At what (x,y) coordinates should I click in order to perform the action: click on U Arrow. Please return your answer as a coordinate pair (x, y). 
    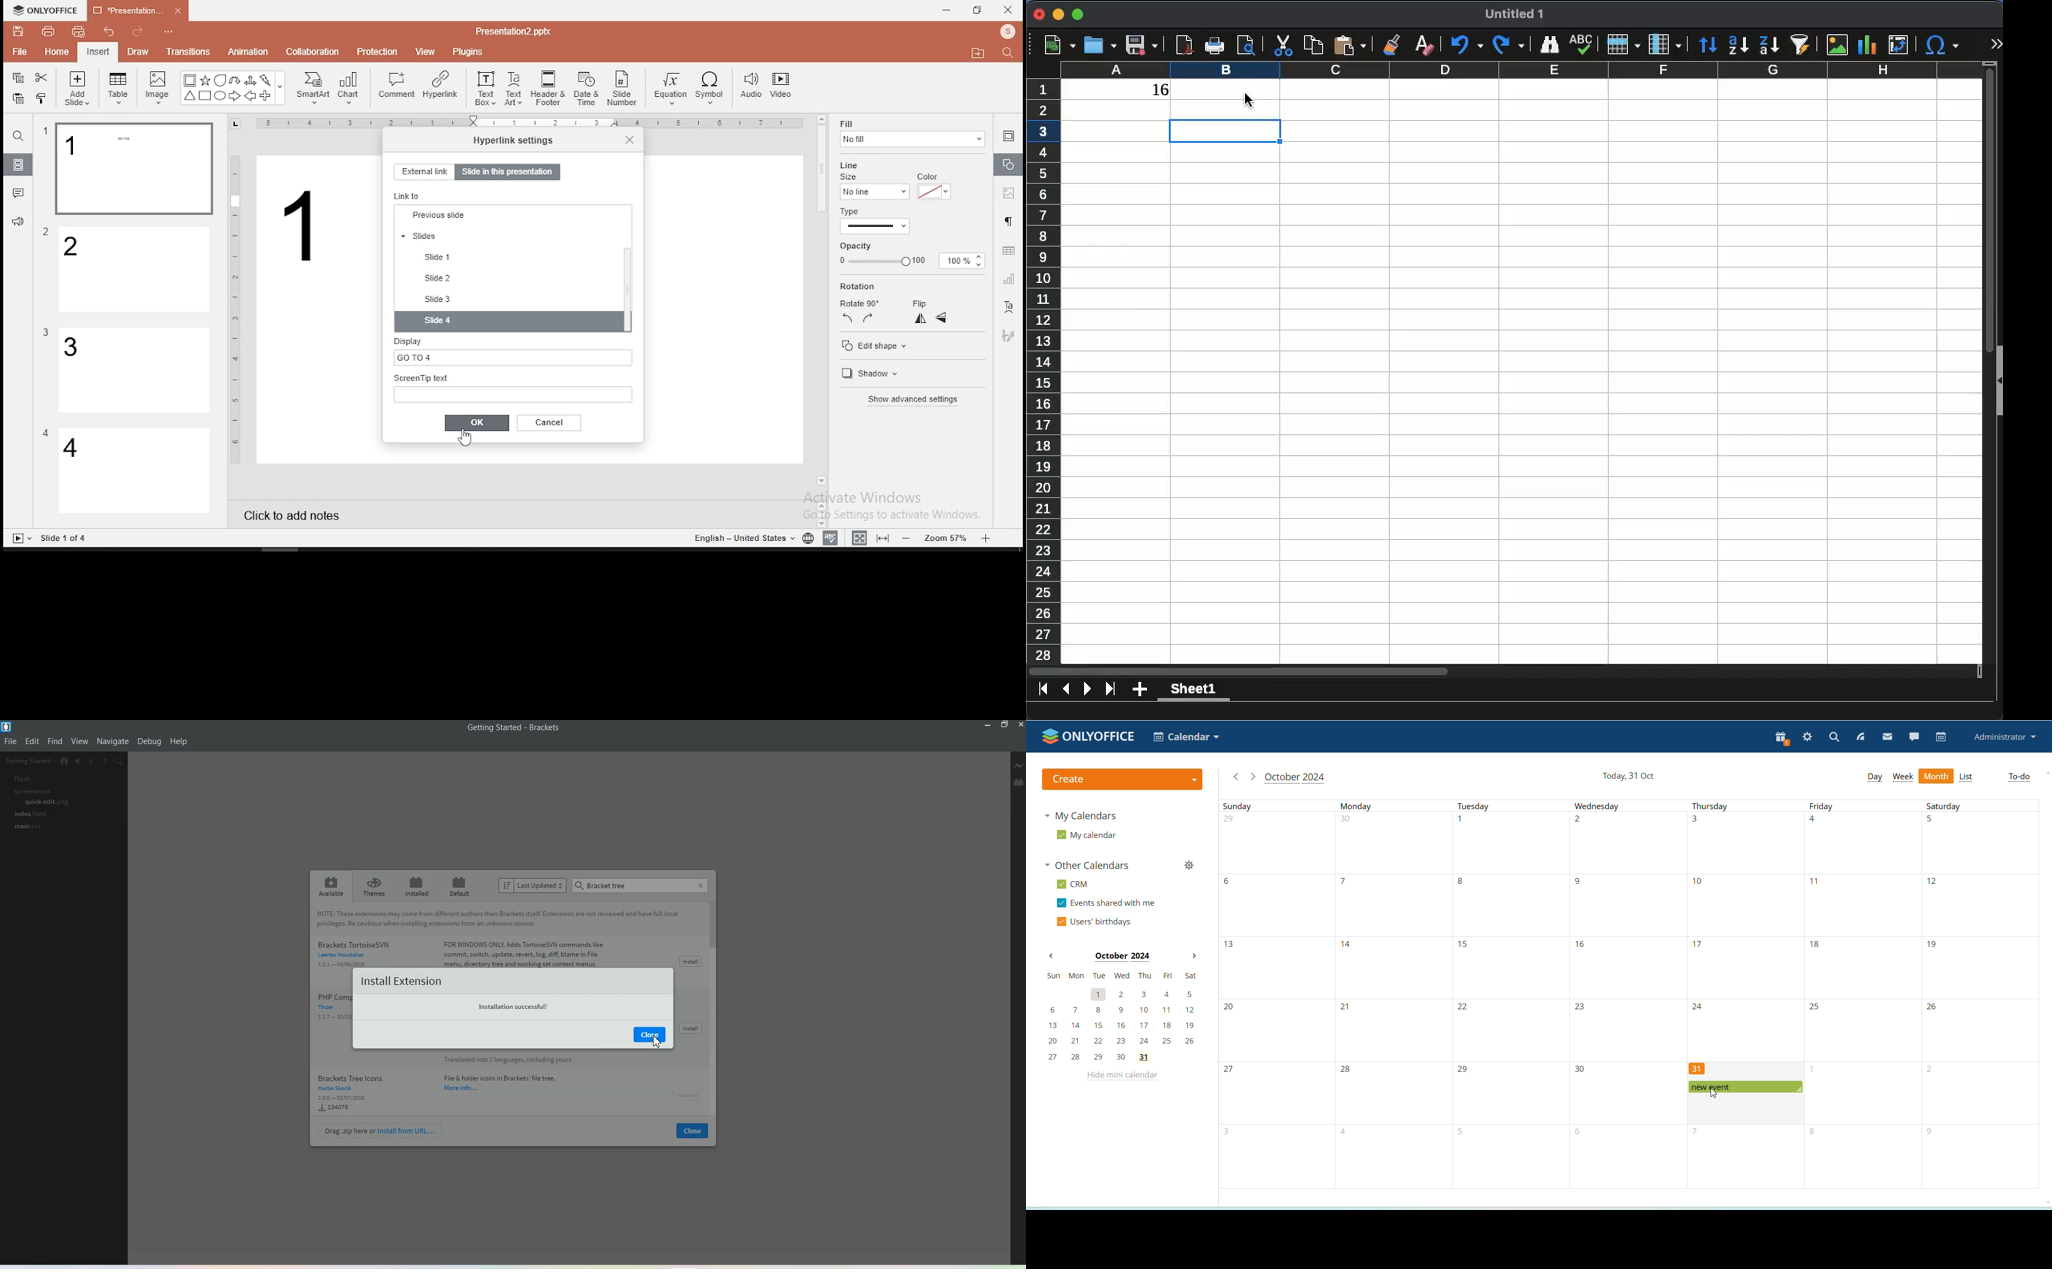
    Looking at the image, I should click on (236, 80).